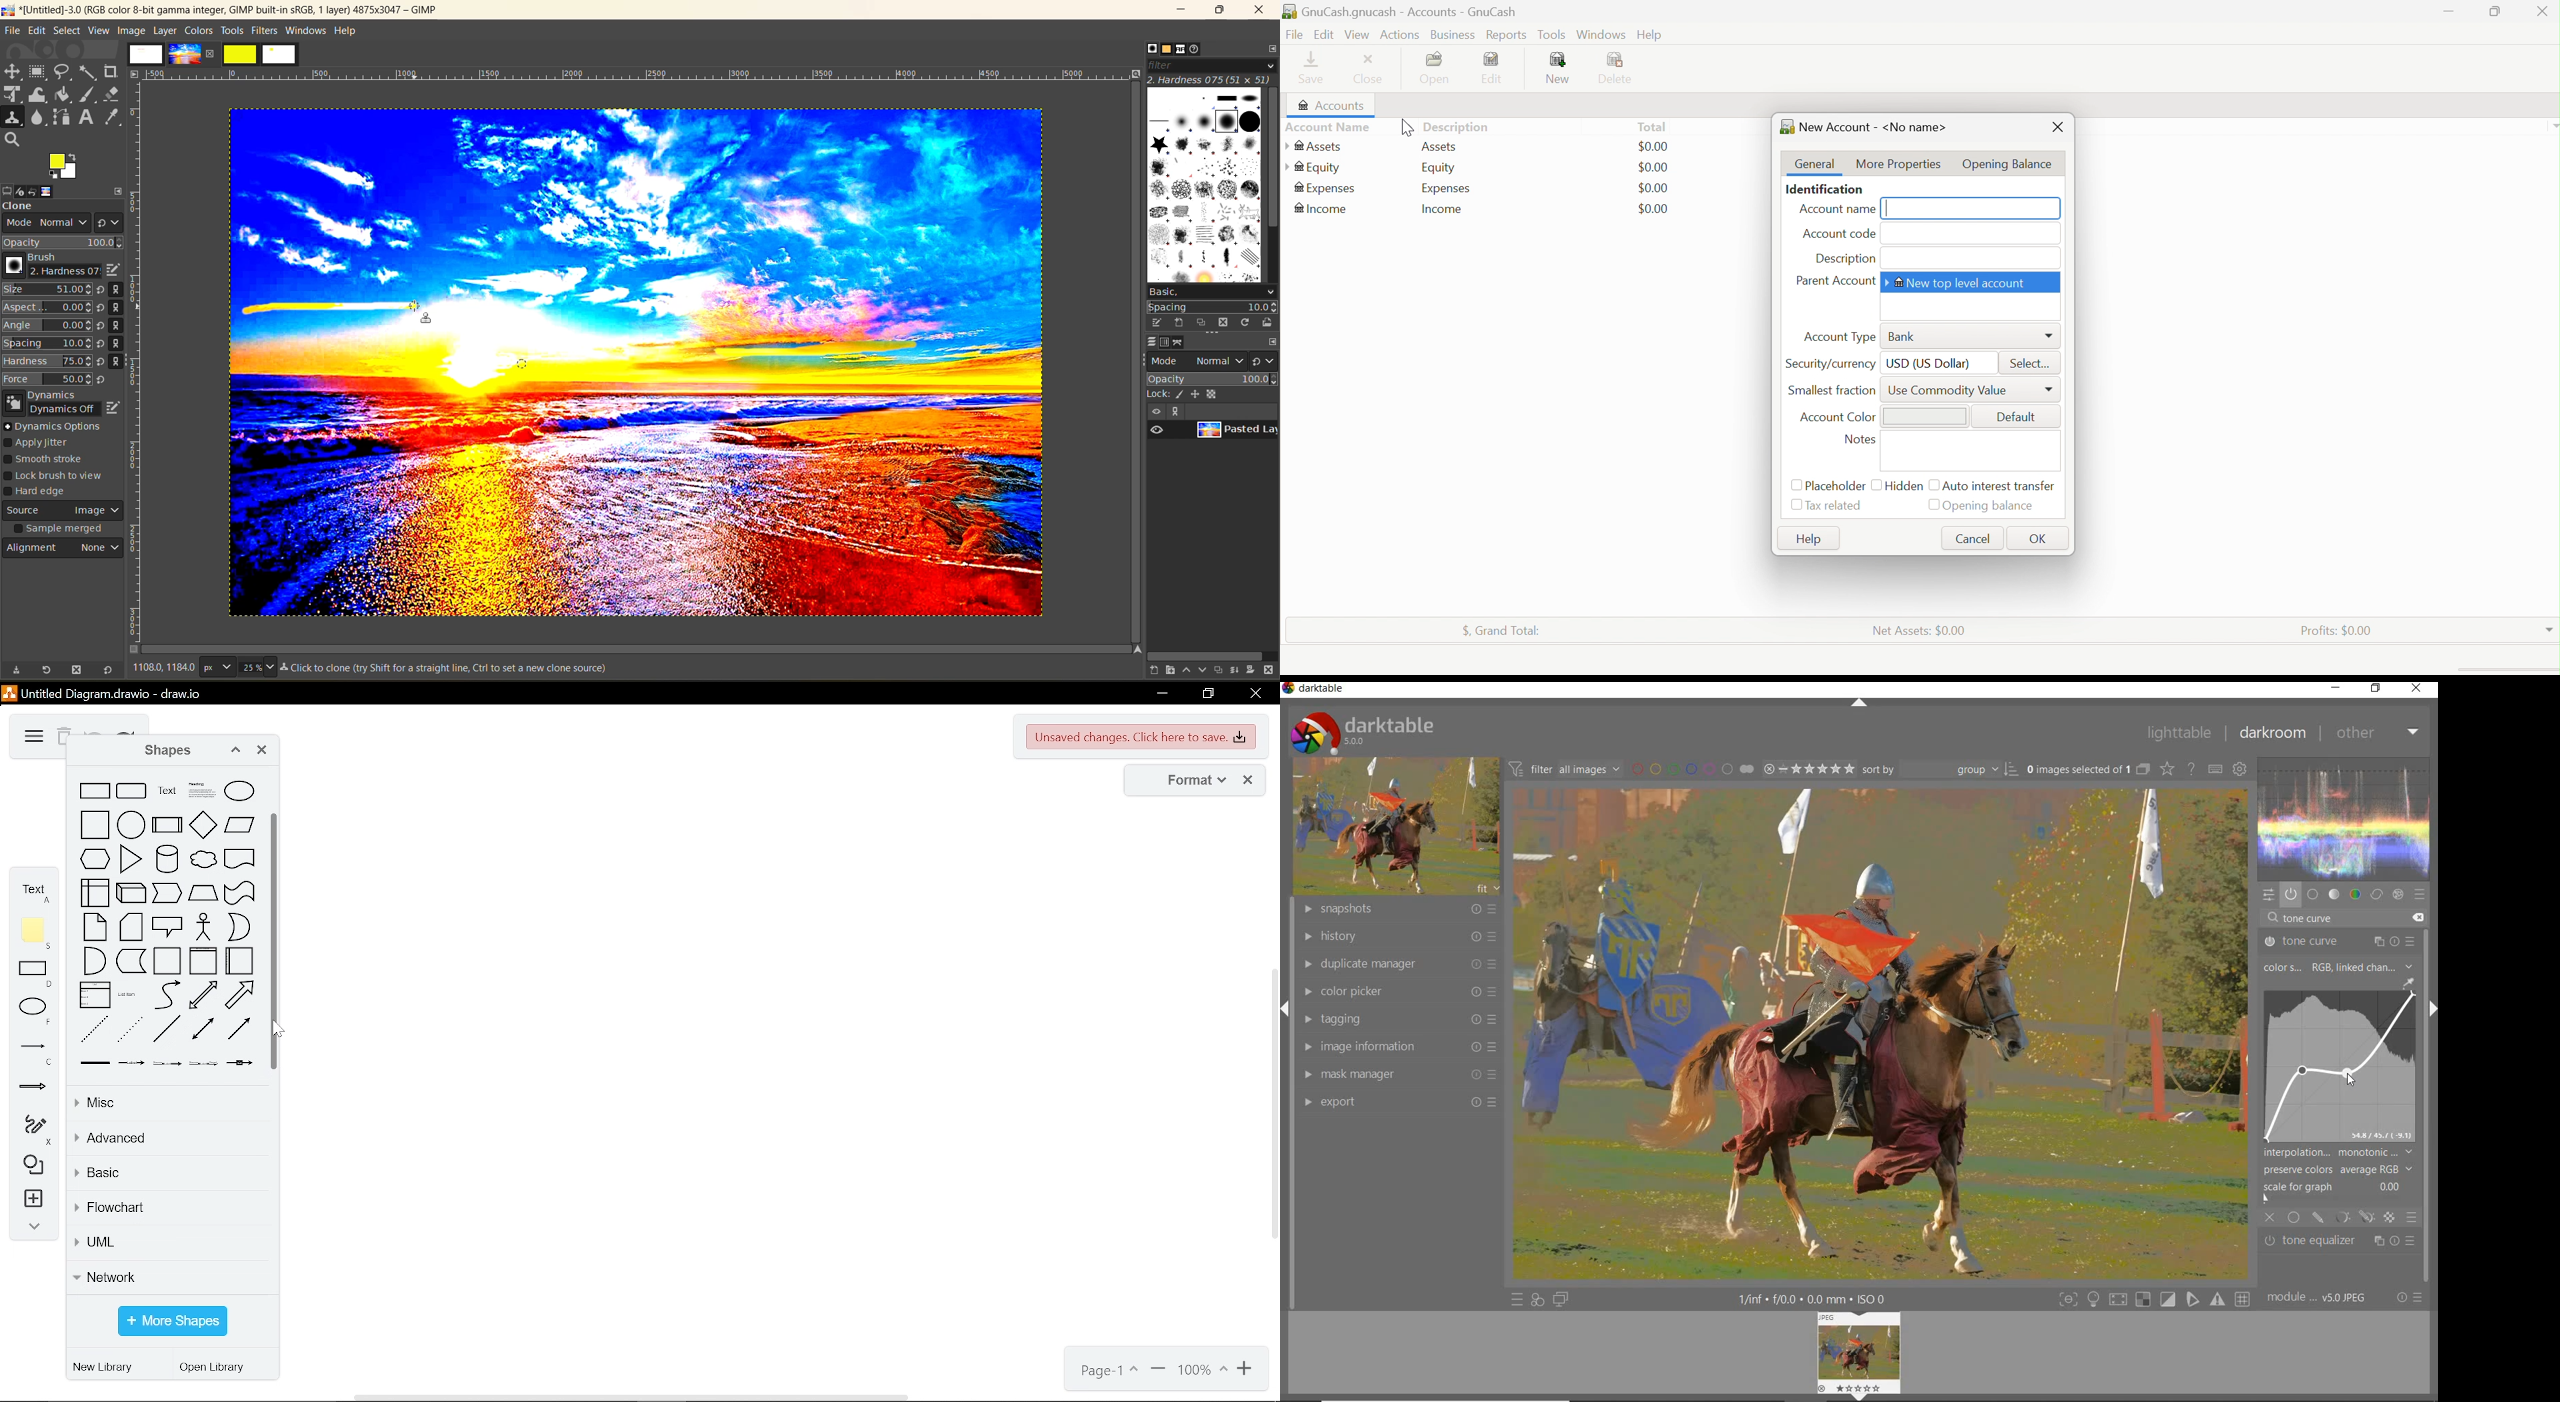 The height and width of the screenshot is (1428, 2576). I want to click on tools, so click(232, 31).